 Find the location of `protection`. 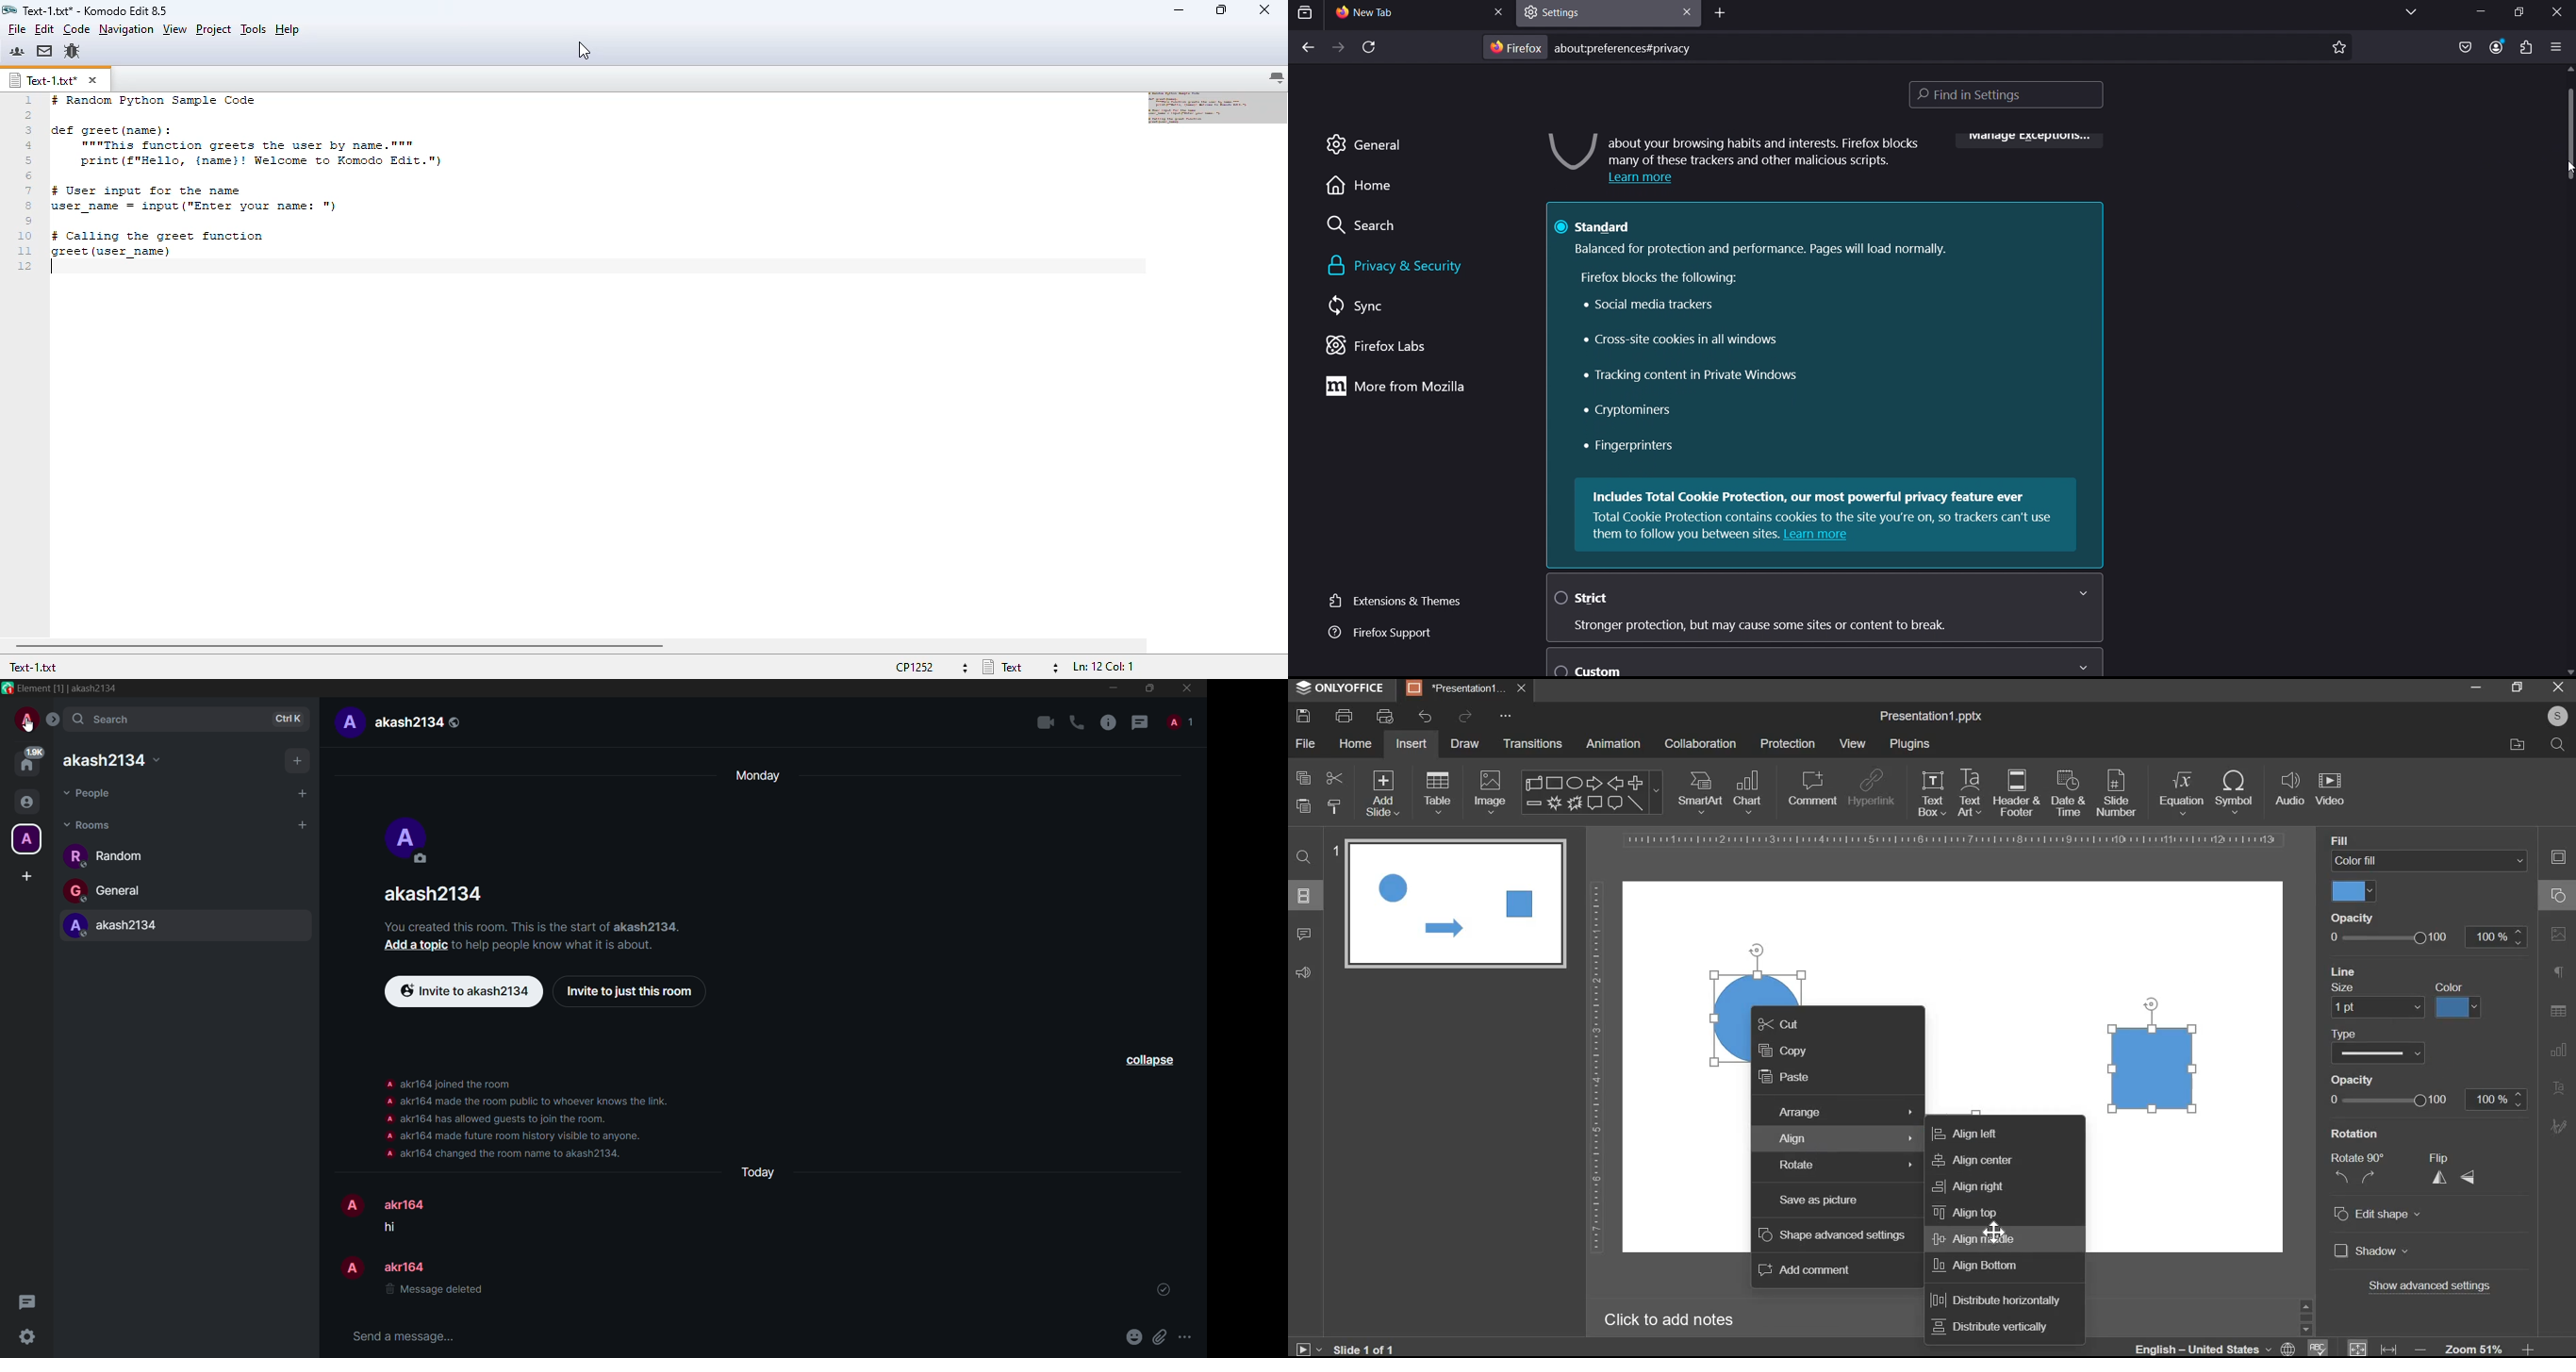

protection is located at coordinates (1788, 743).